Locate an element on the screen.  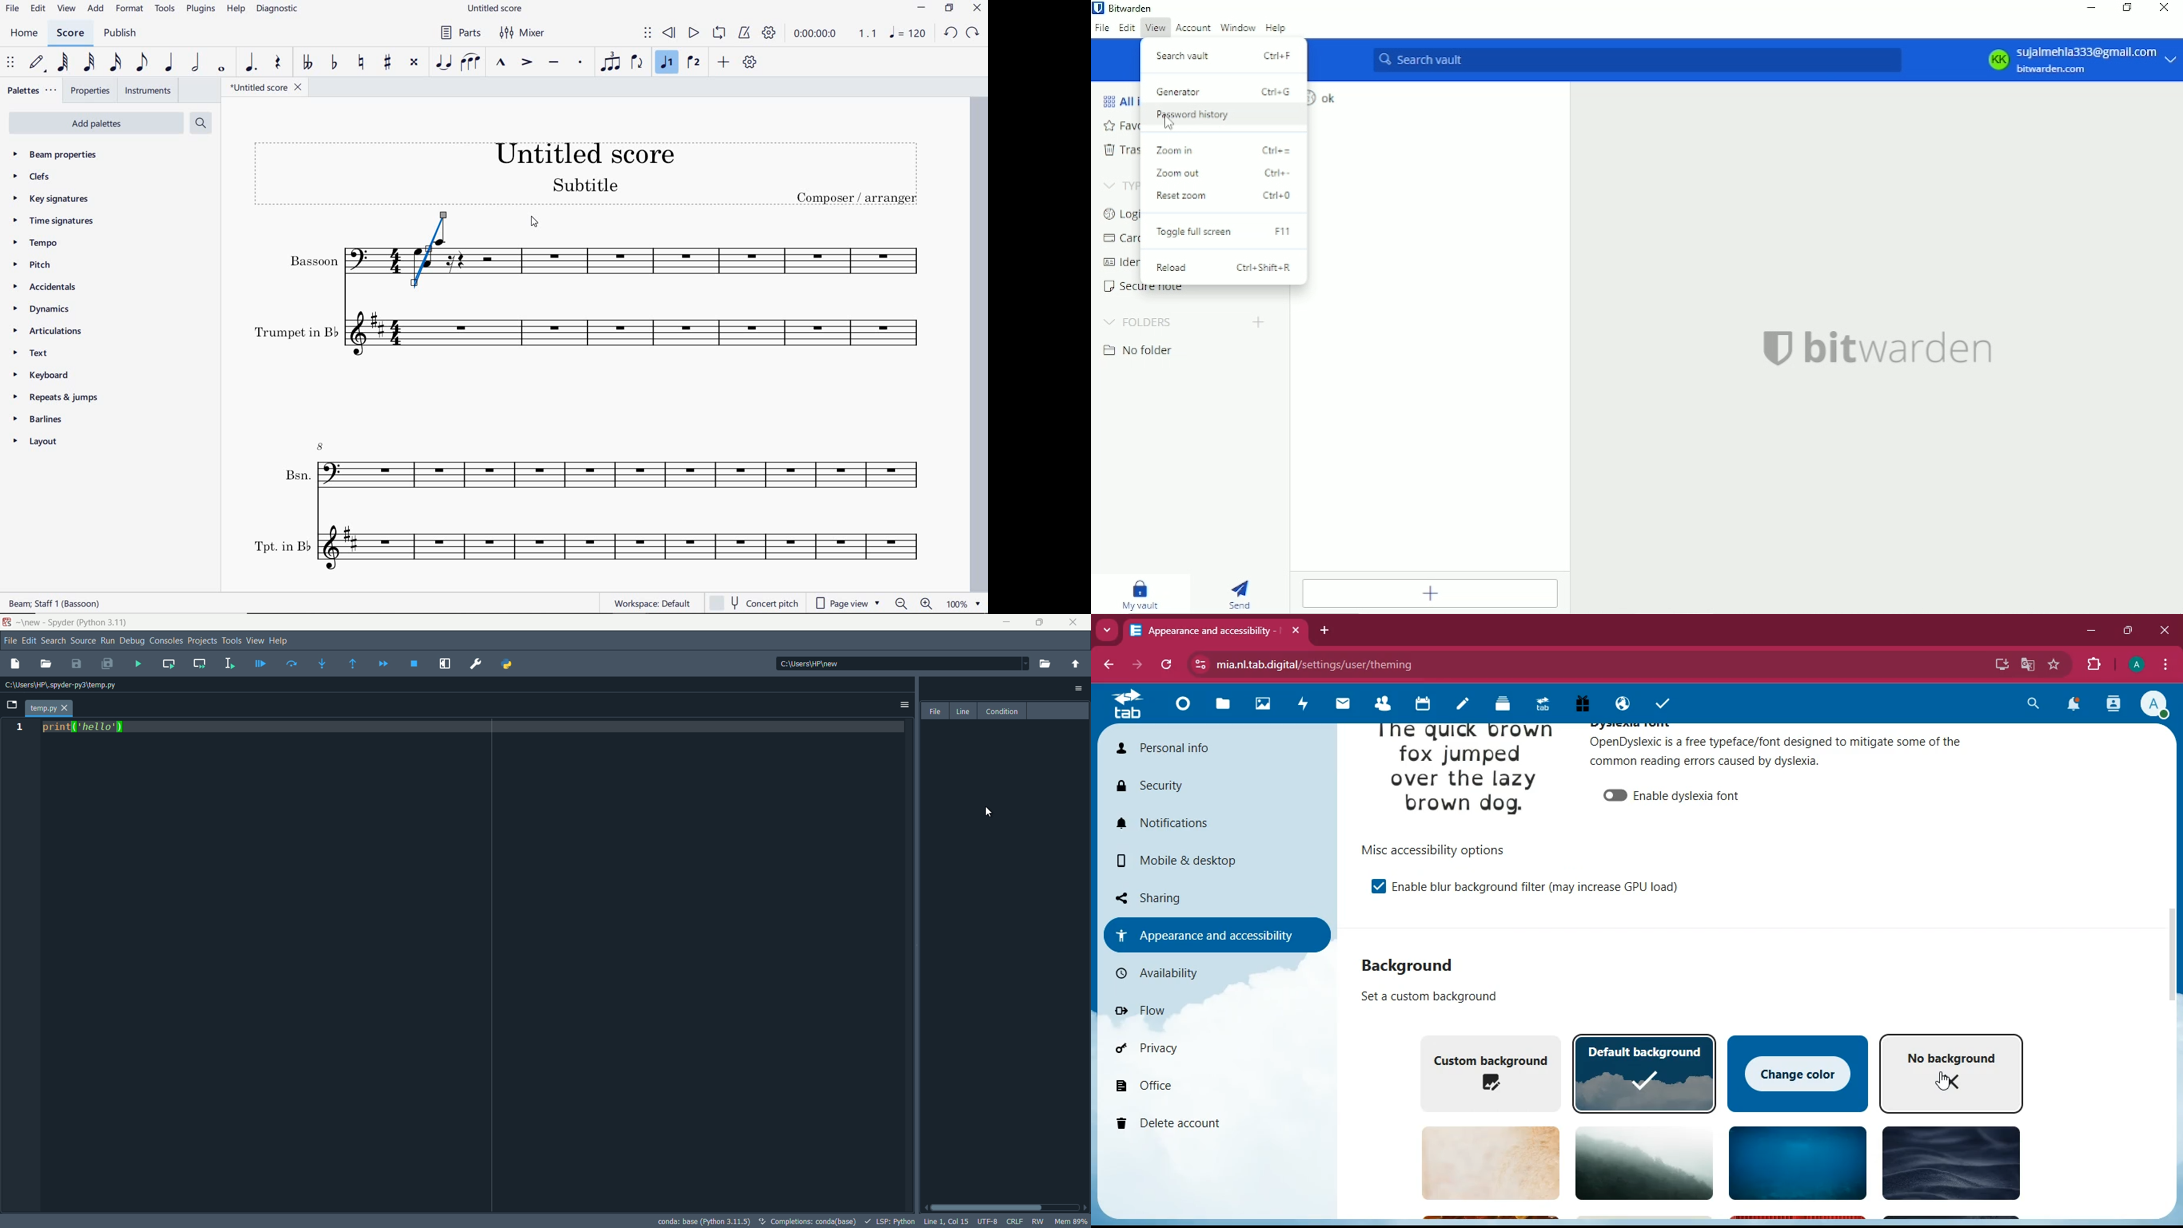
layers is located at coordinates (1497, 704).